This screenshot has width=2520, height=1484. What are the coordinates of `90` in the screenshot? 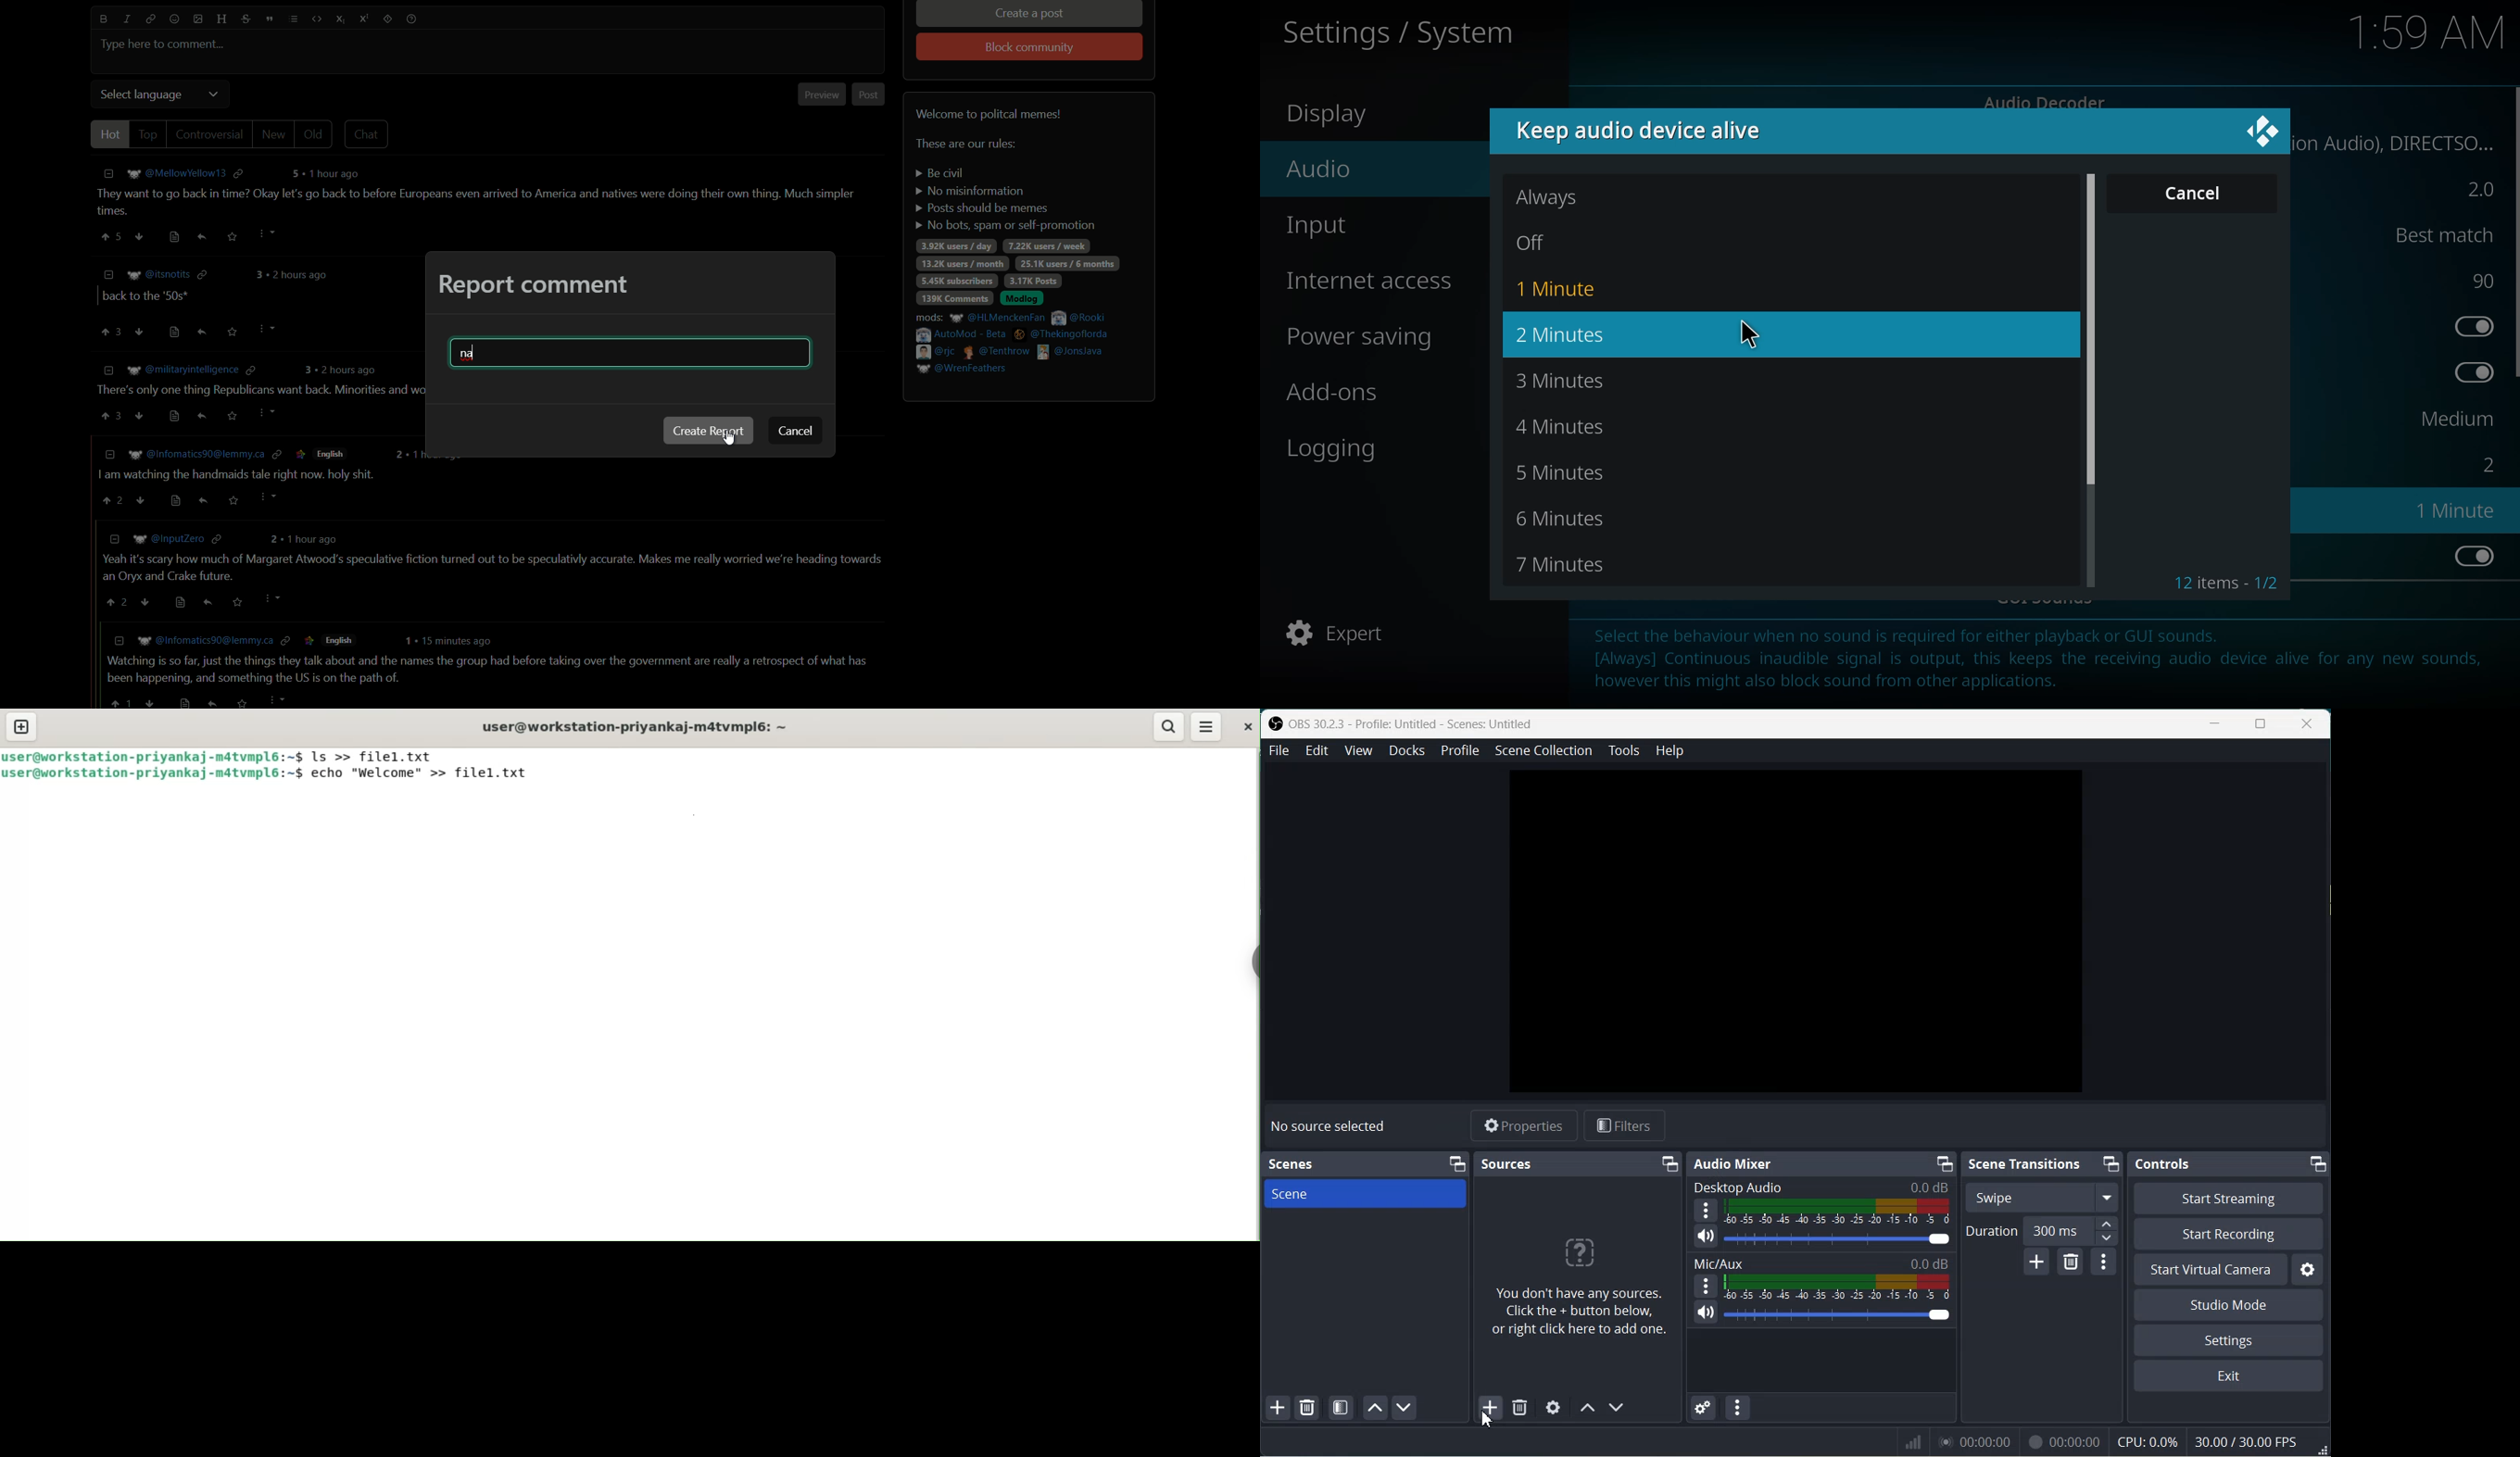 It's located at (2481, 281).